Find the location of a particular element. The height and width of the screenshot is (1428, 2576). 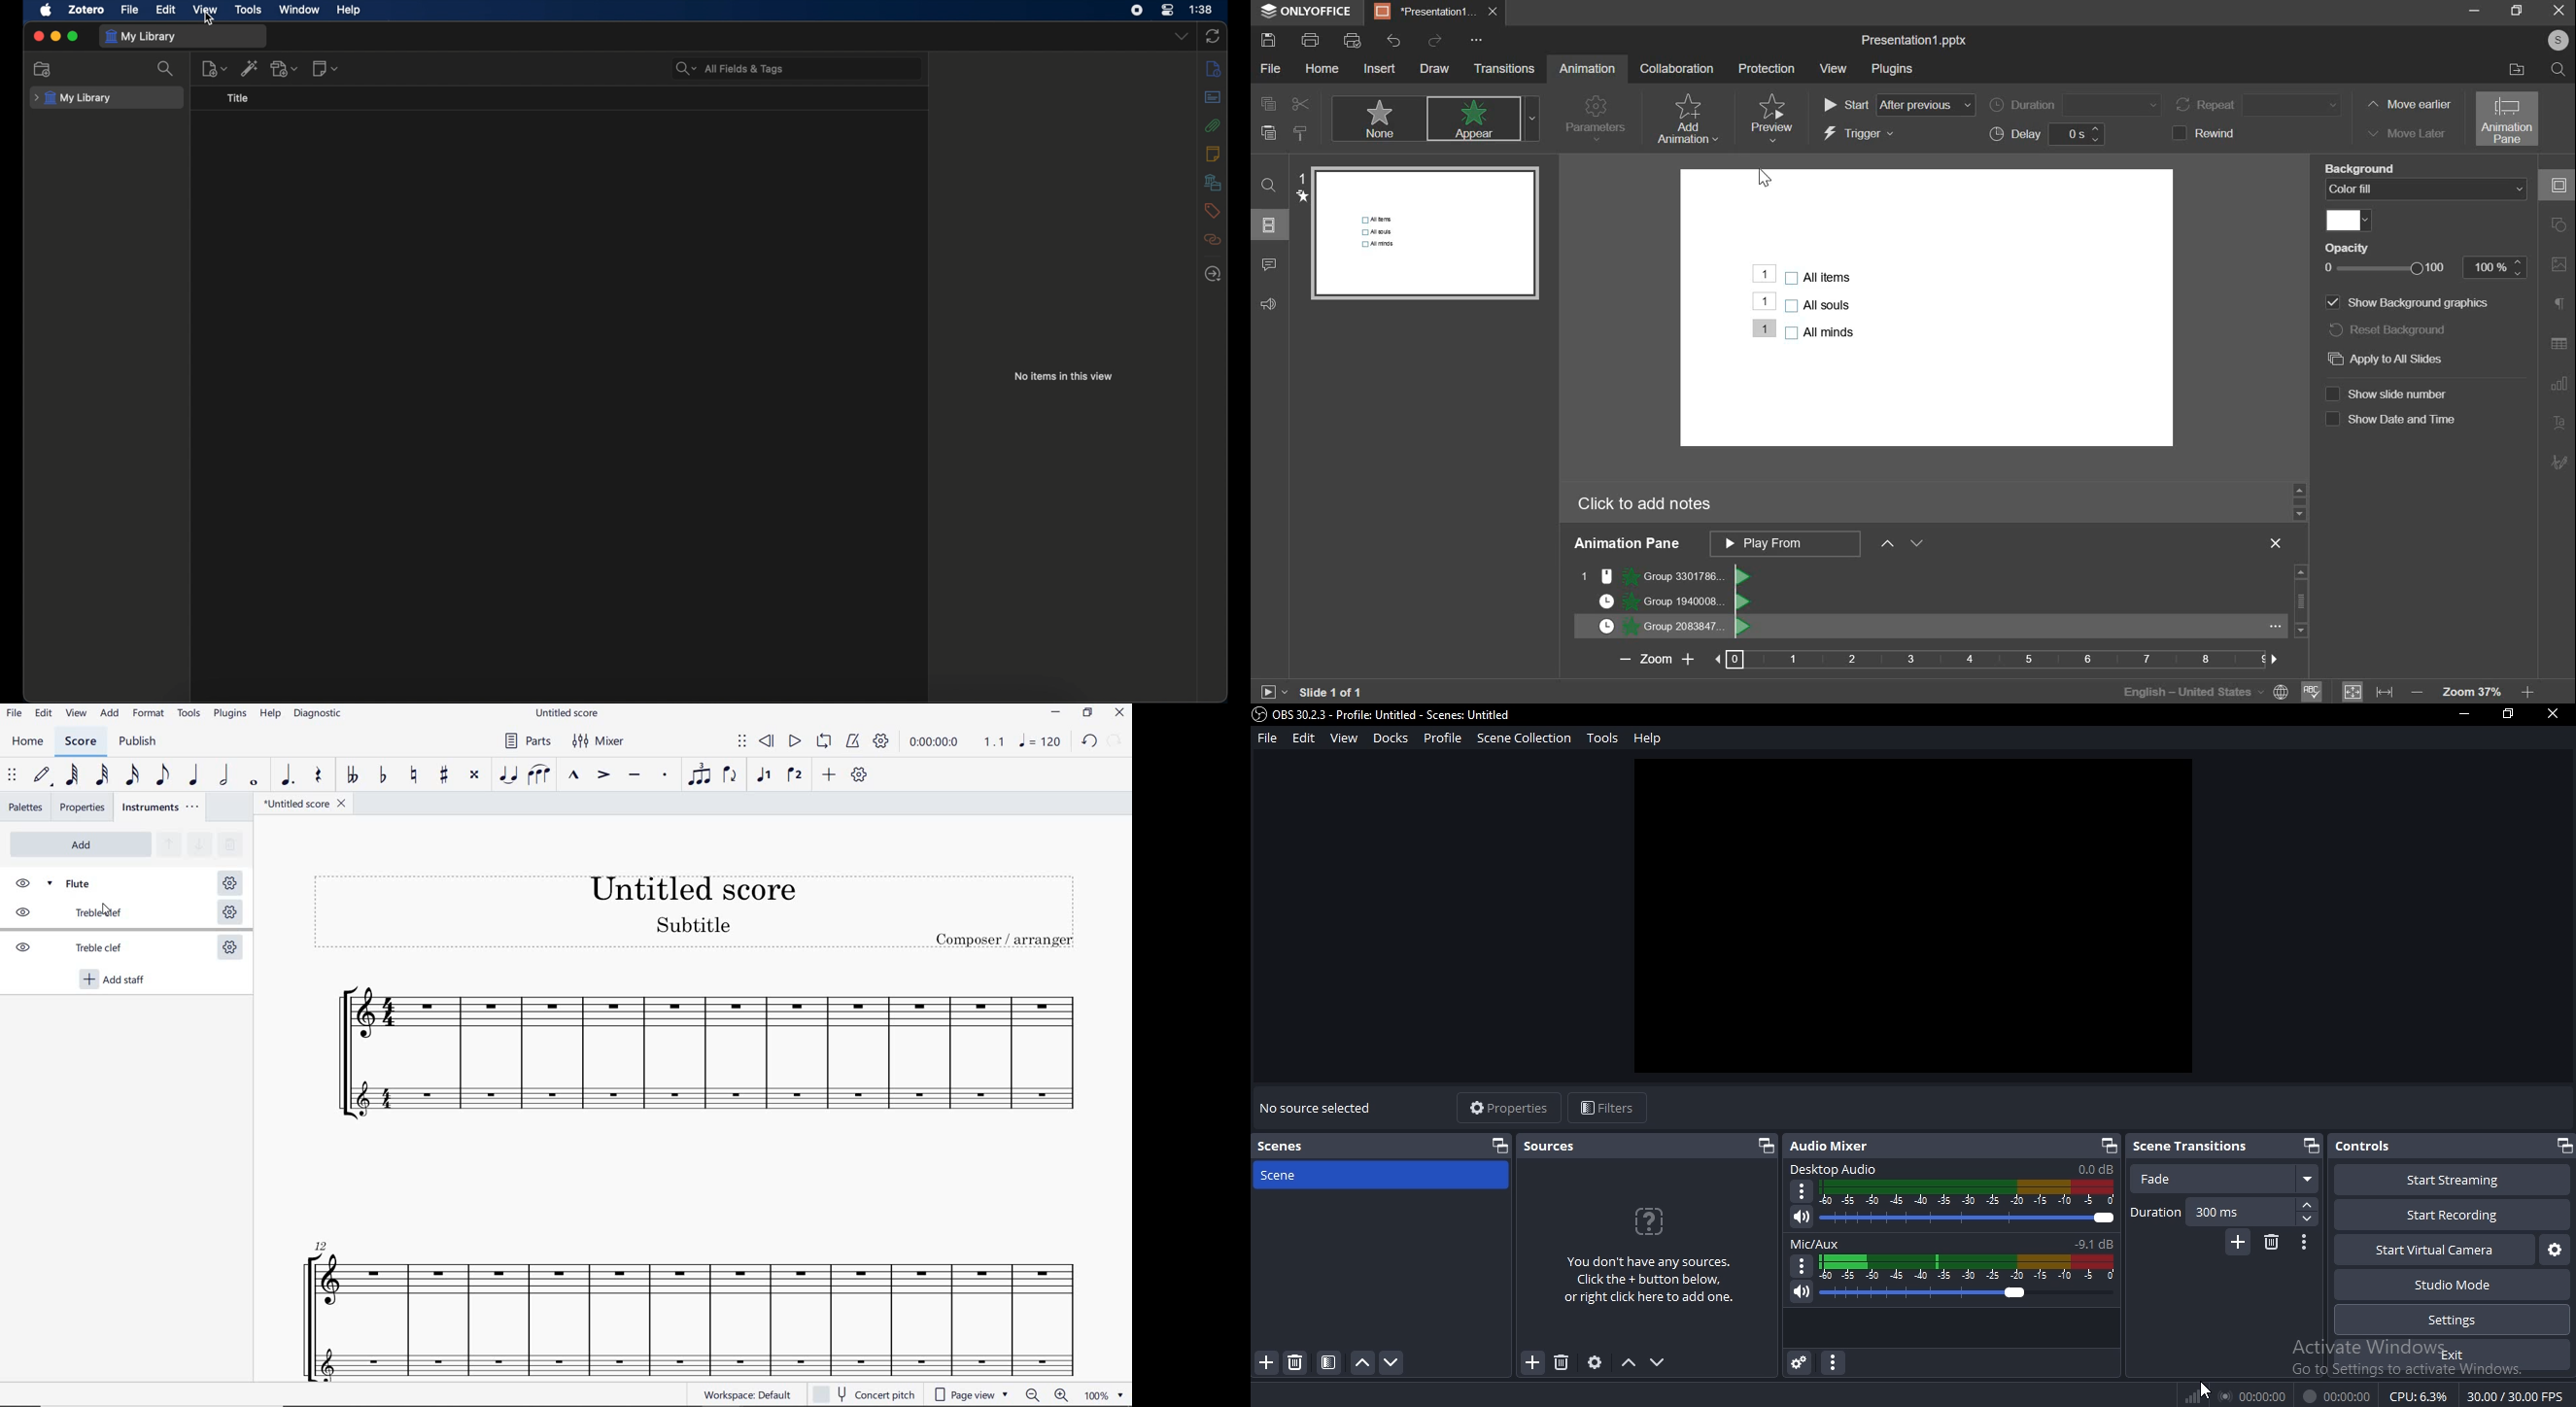

 is located at coordinates (1797, 1363).